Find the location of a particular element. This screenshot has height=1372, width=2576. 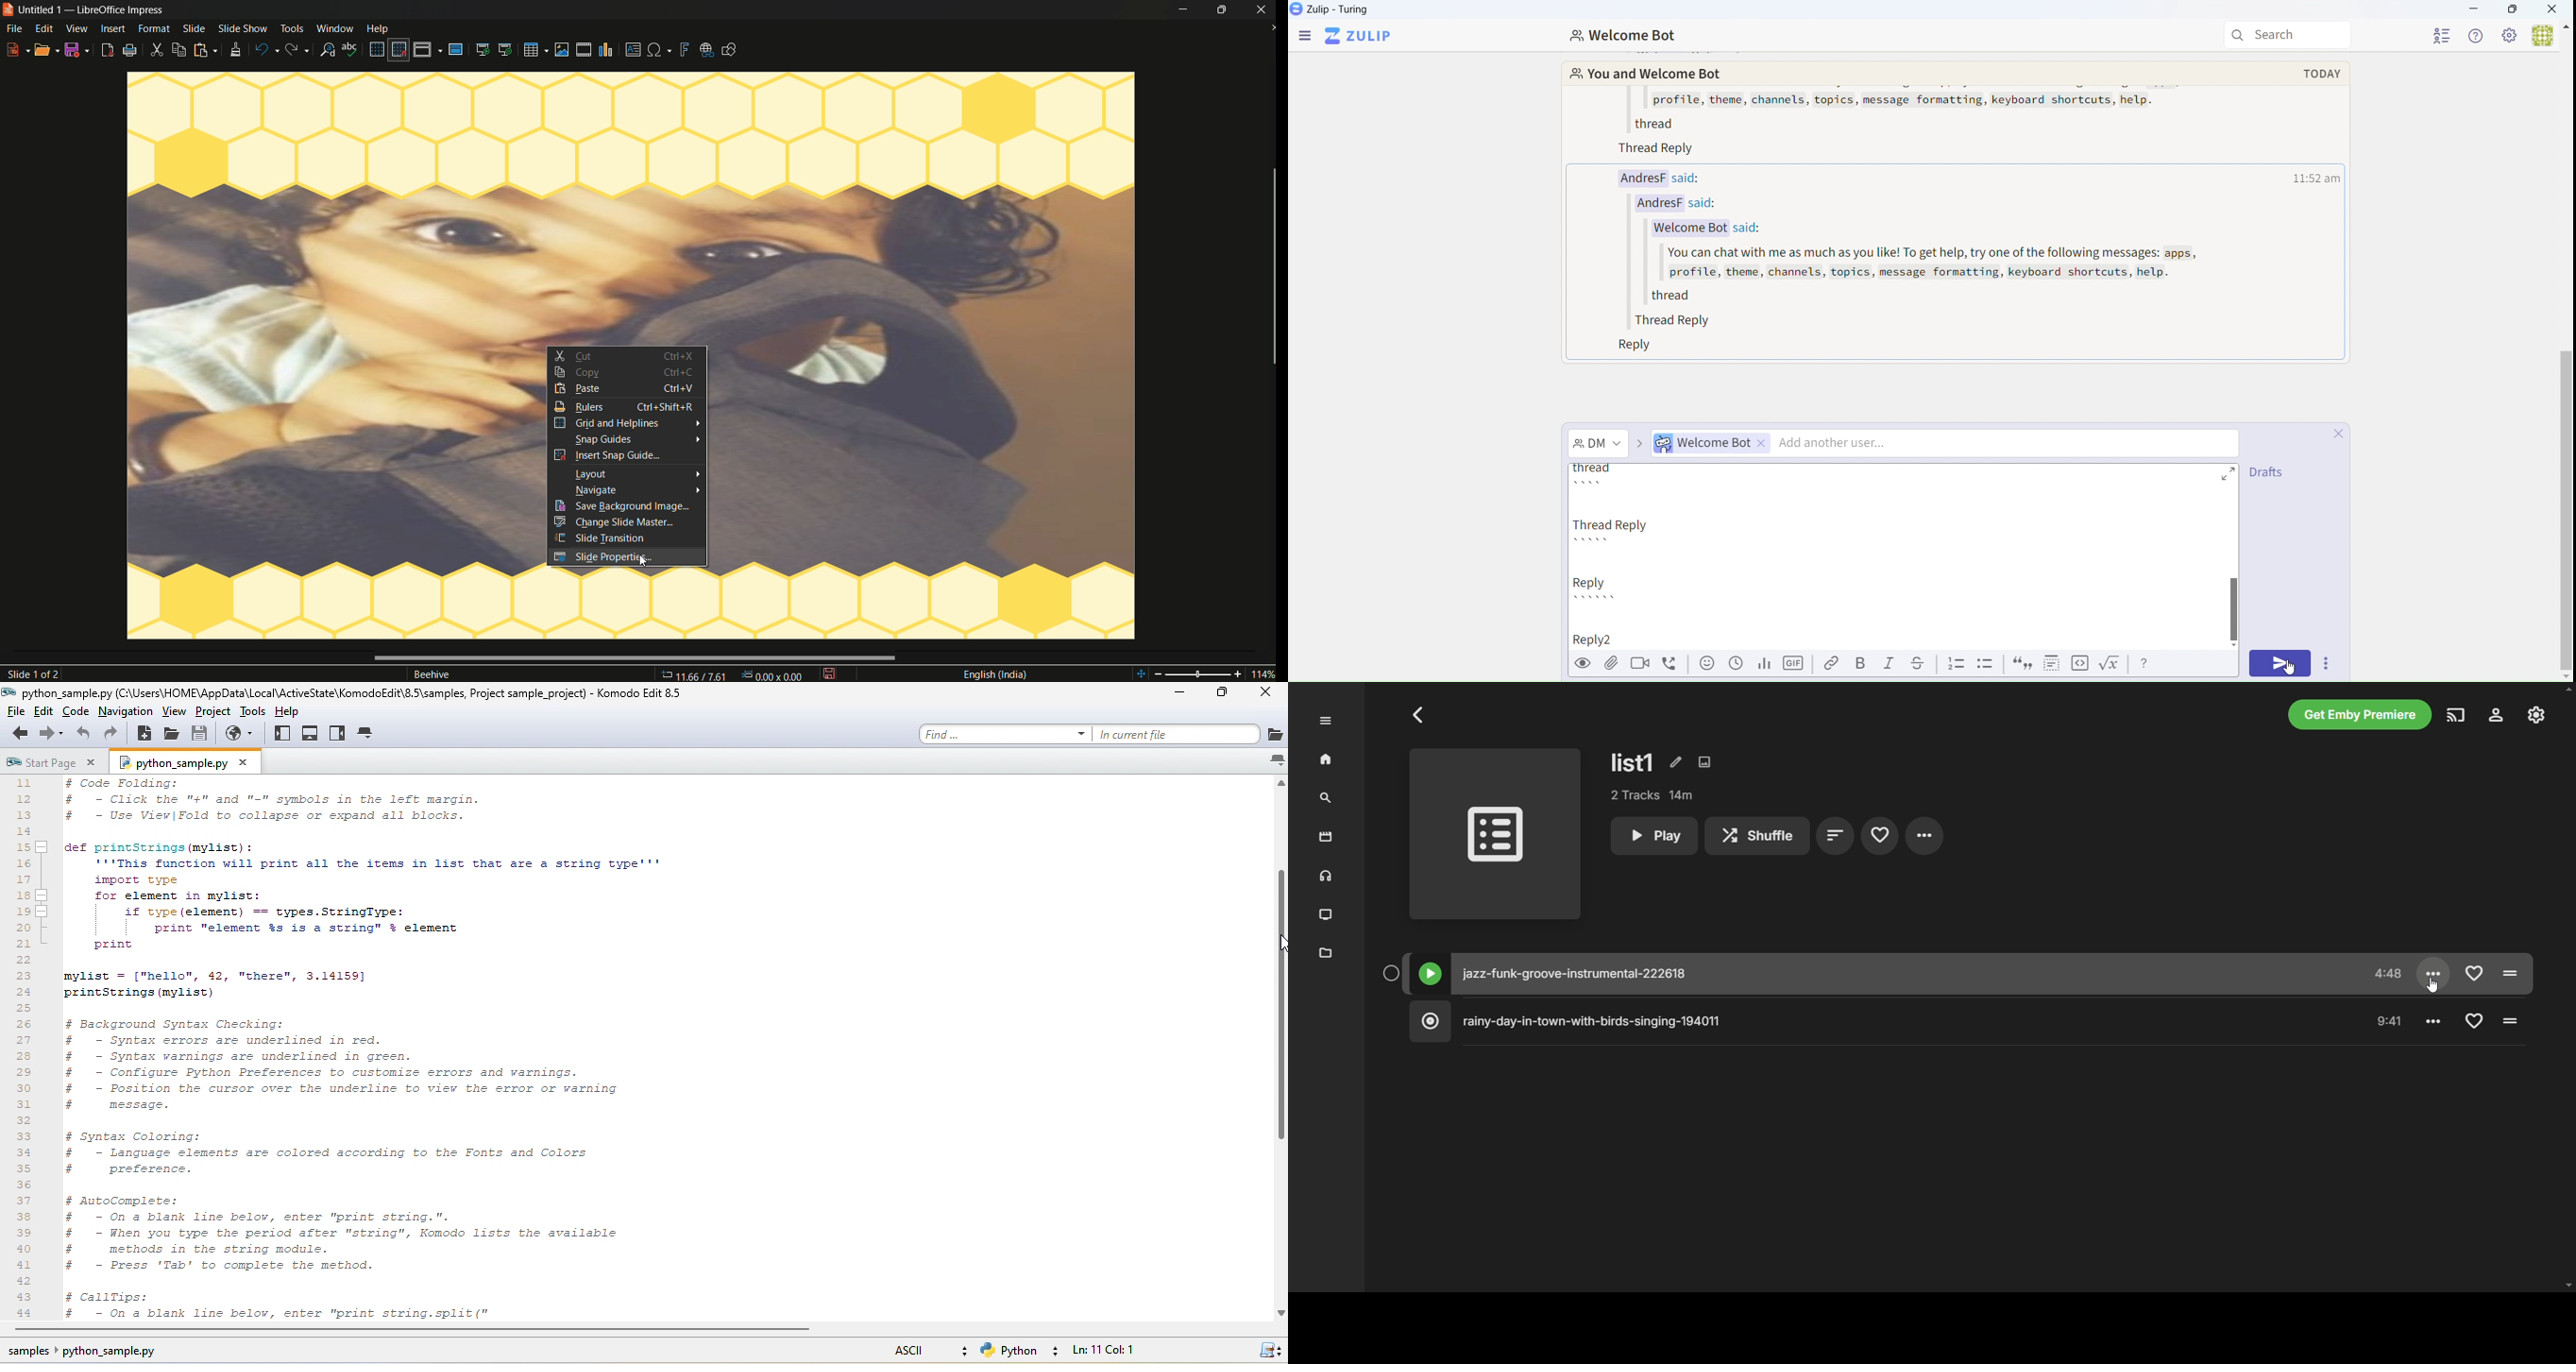

Direct Message is located at coordinates (1939, 443).